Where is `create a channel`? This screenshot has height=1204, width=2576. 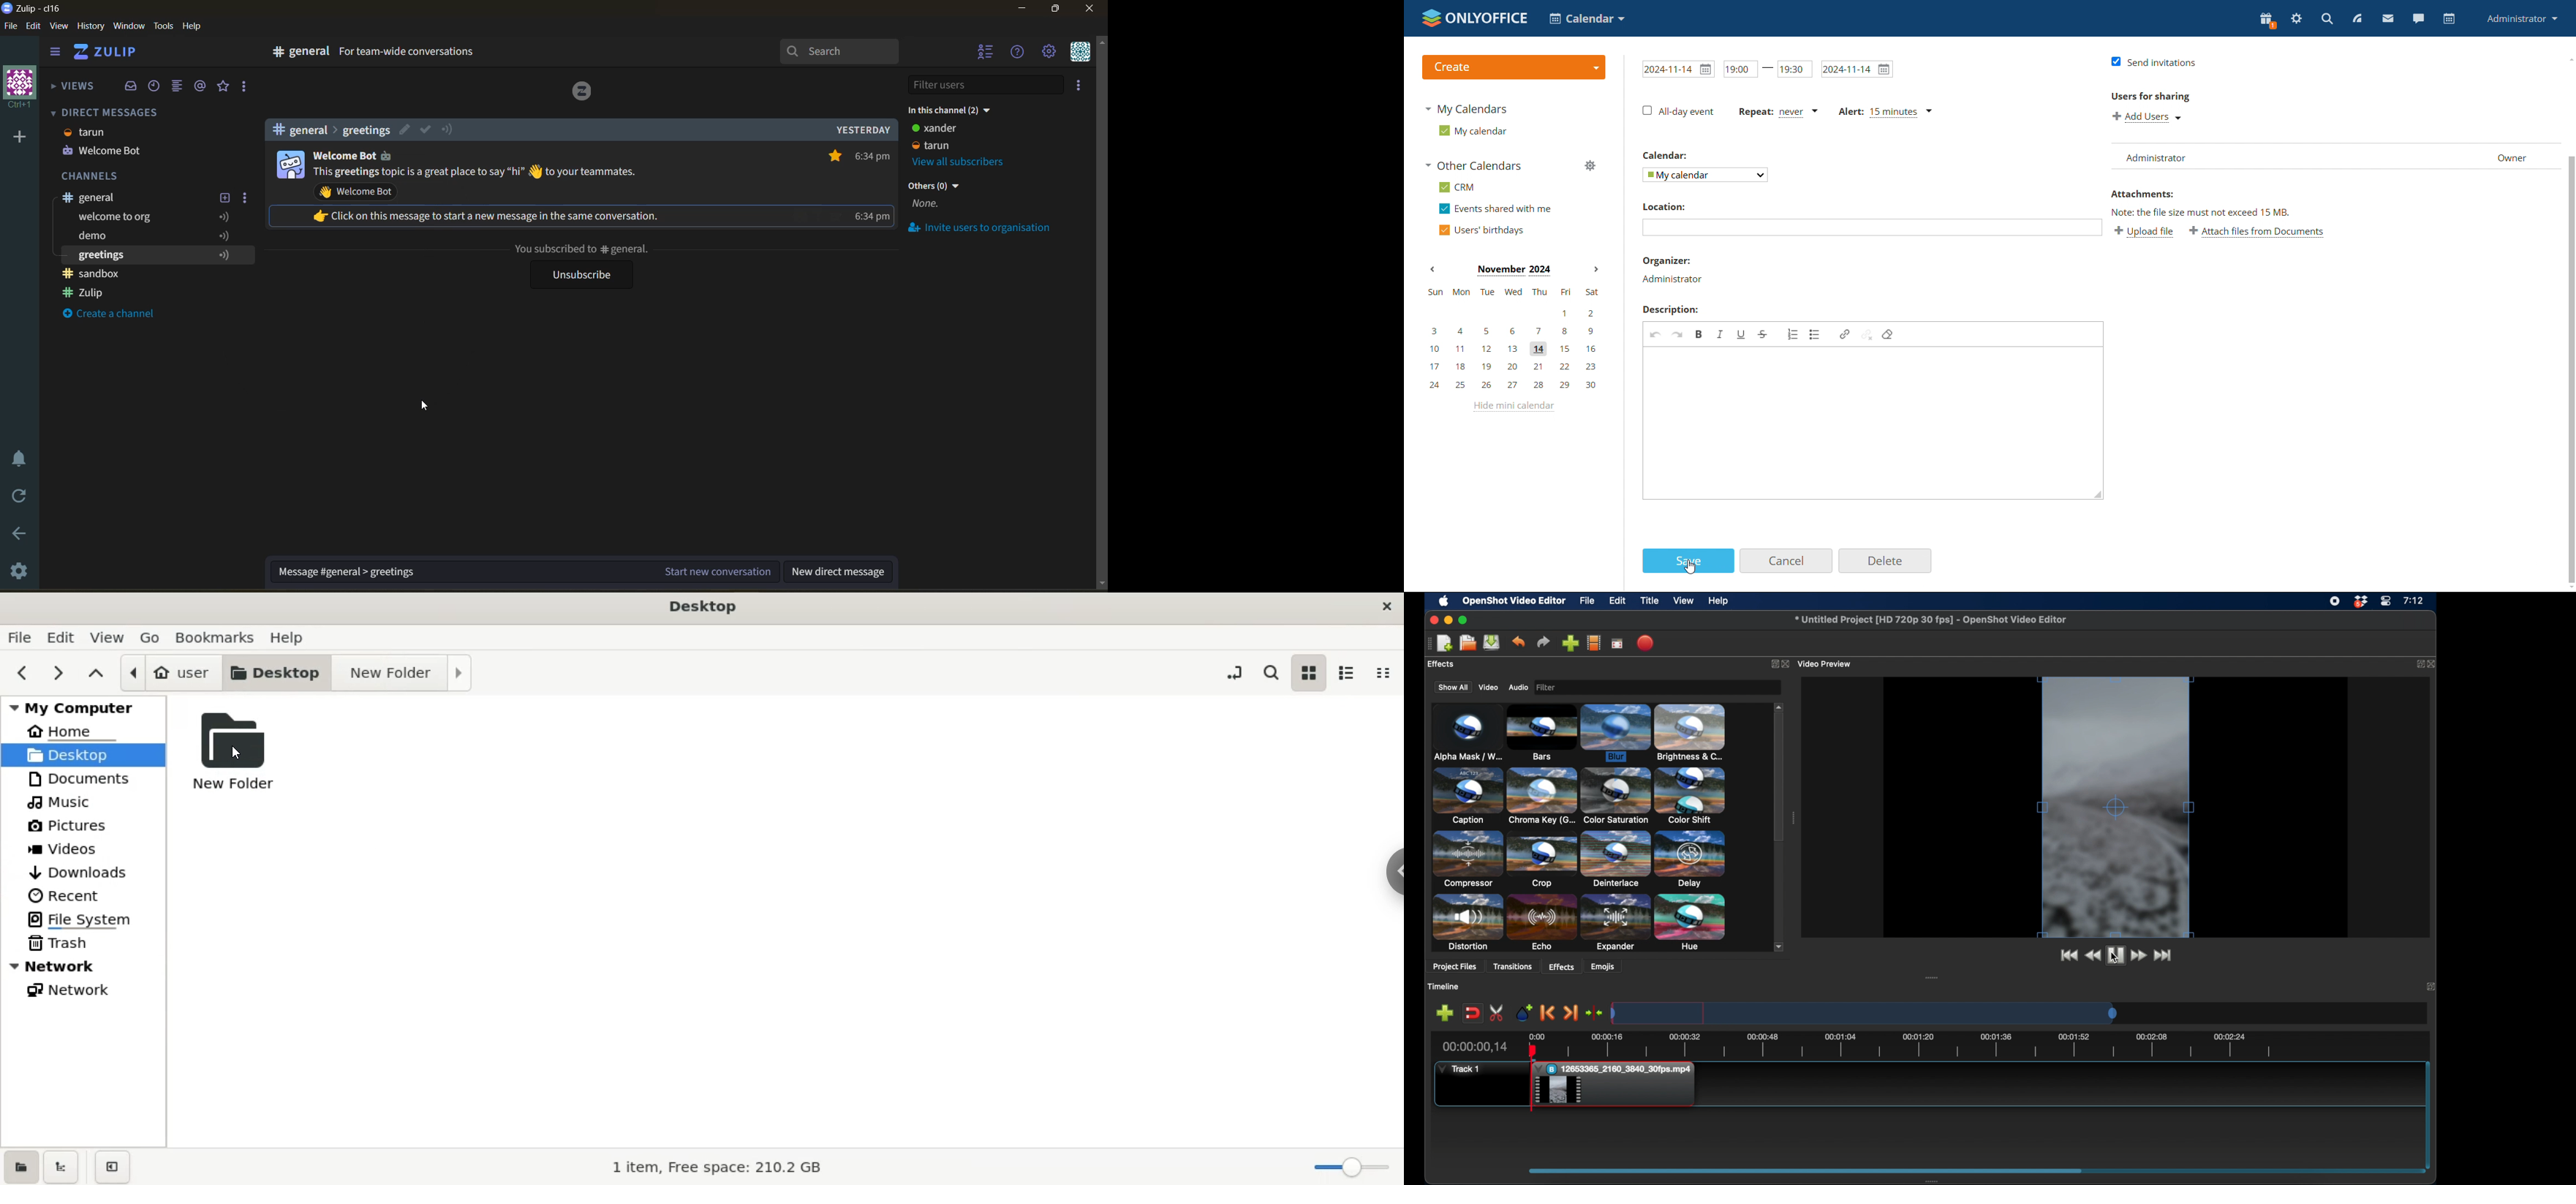 create a channel is located at coordinates (118, 316).